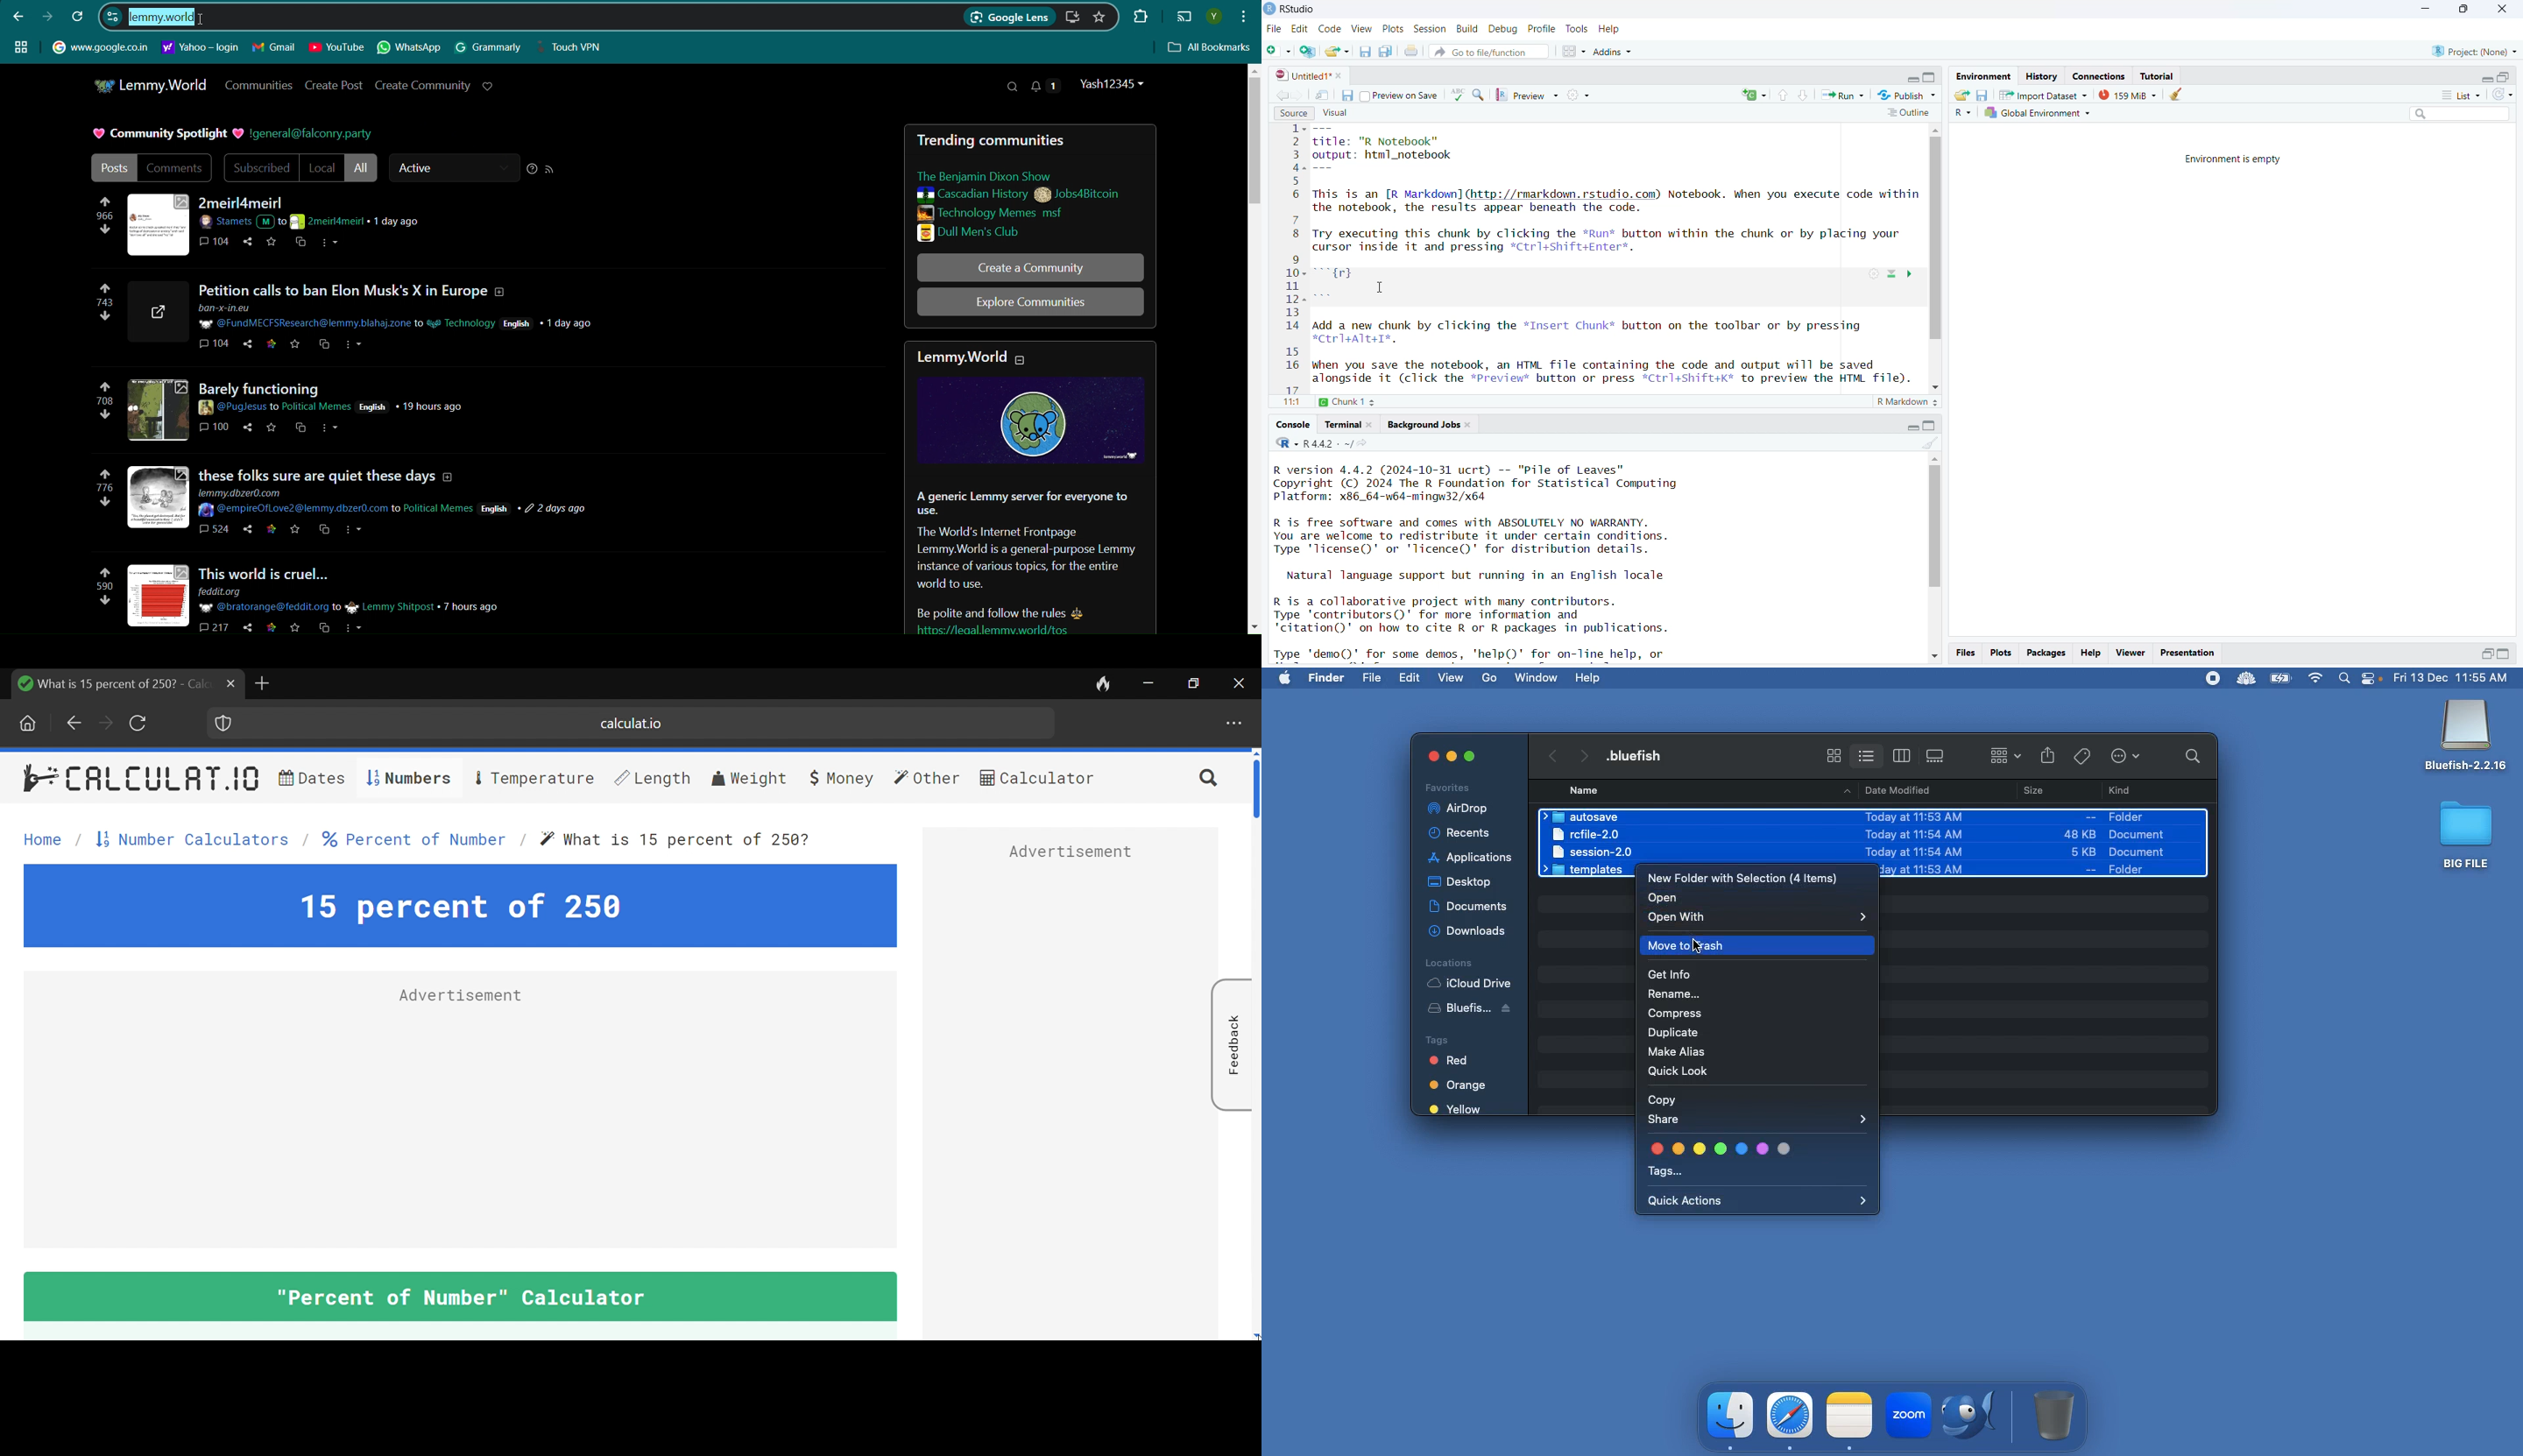 The height and width of the screenshot is (1456, 2548). I want to click on Import dataset, so click(2043, 95).